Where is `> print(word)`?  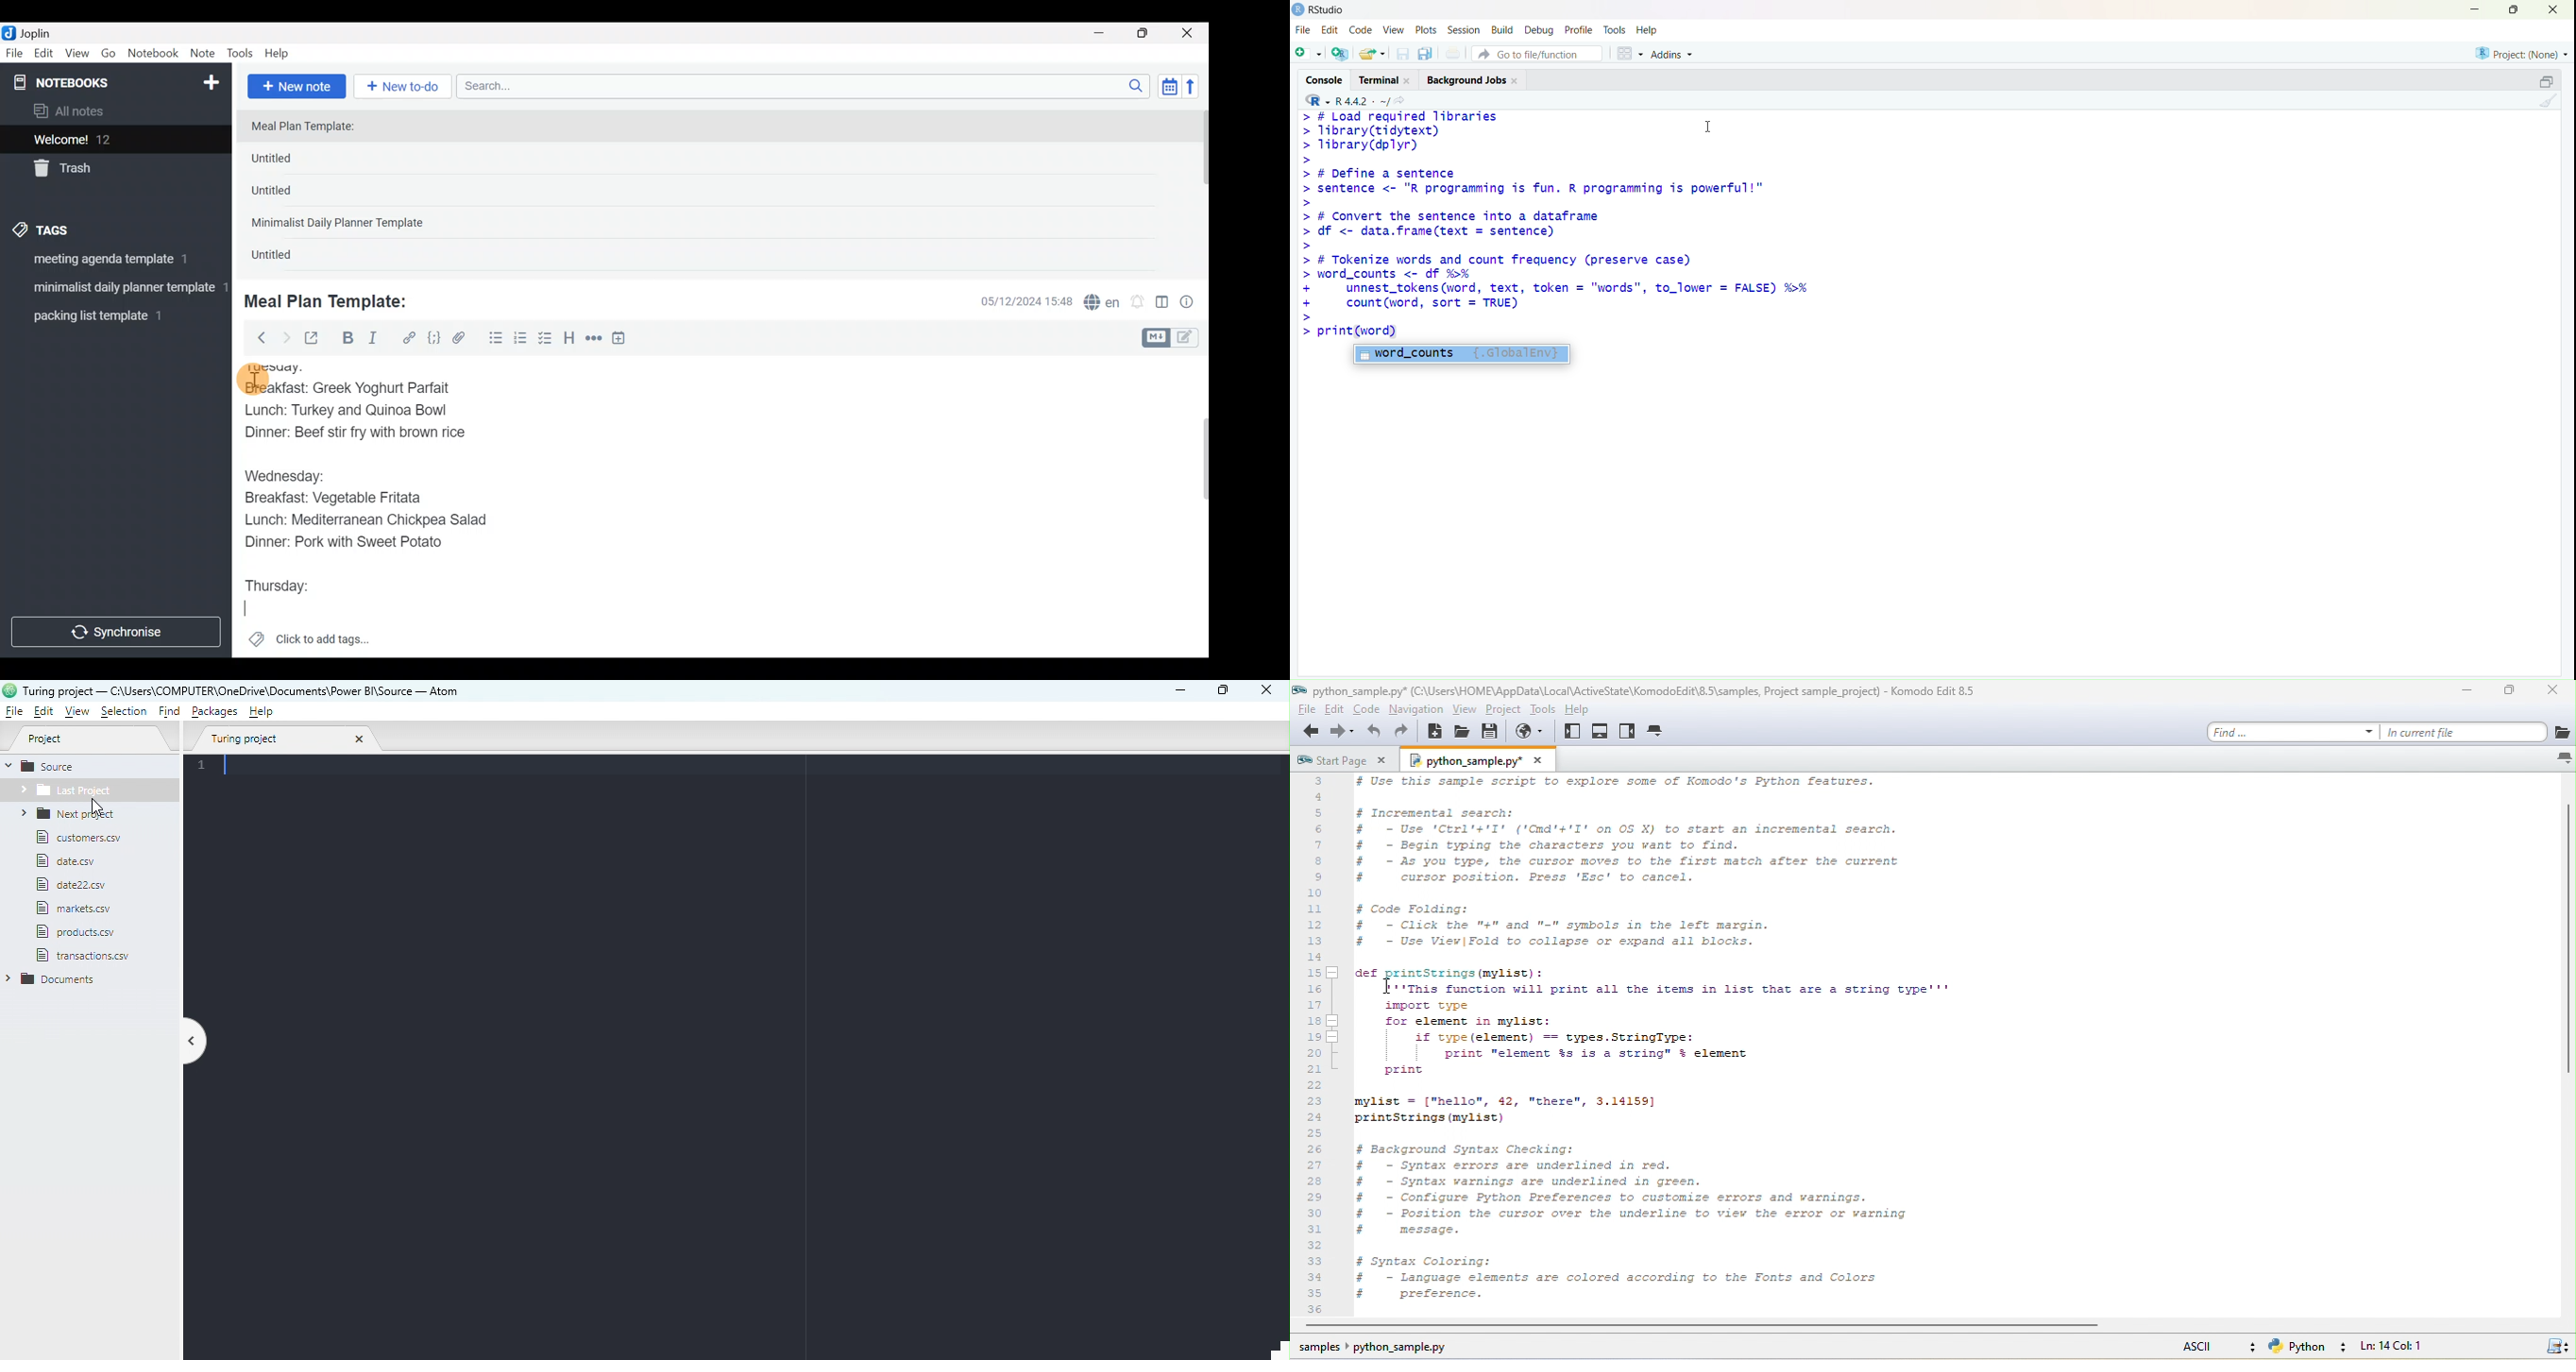
> print(word) is located at coordinates (1352, 333).